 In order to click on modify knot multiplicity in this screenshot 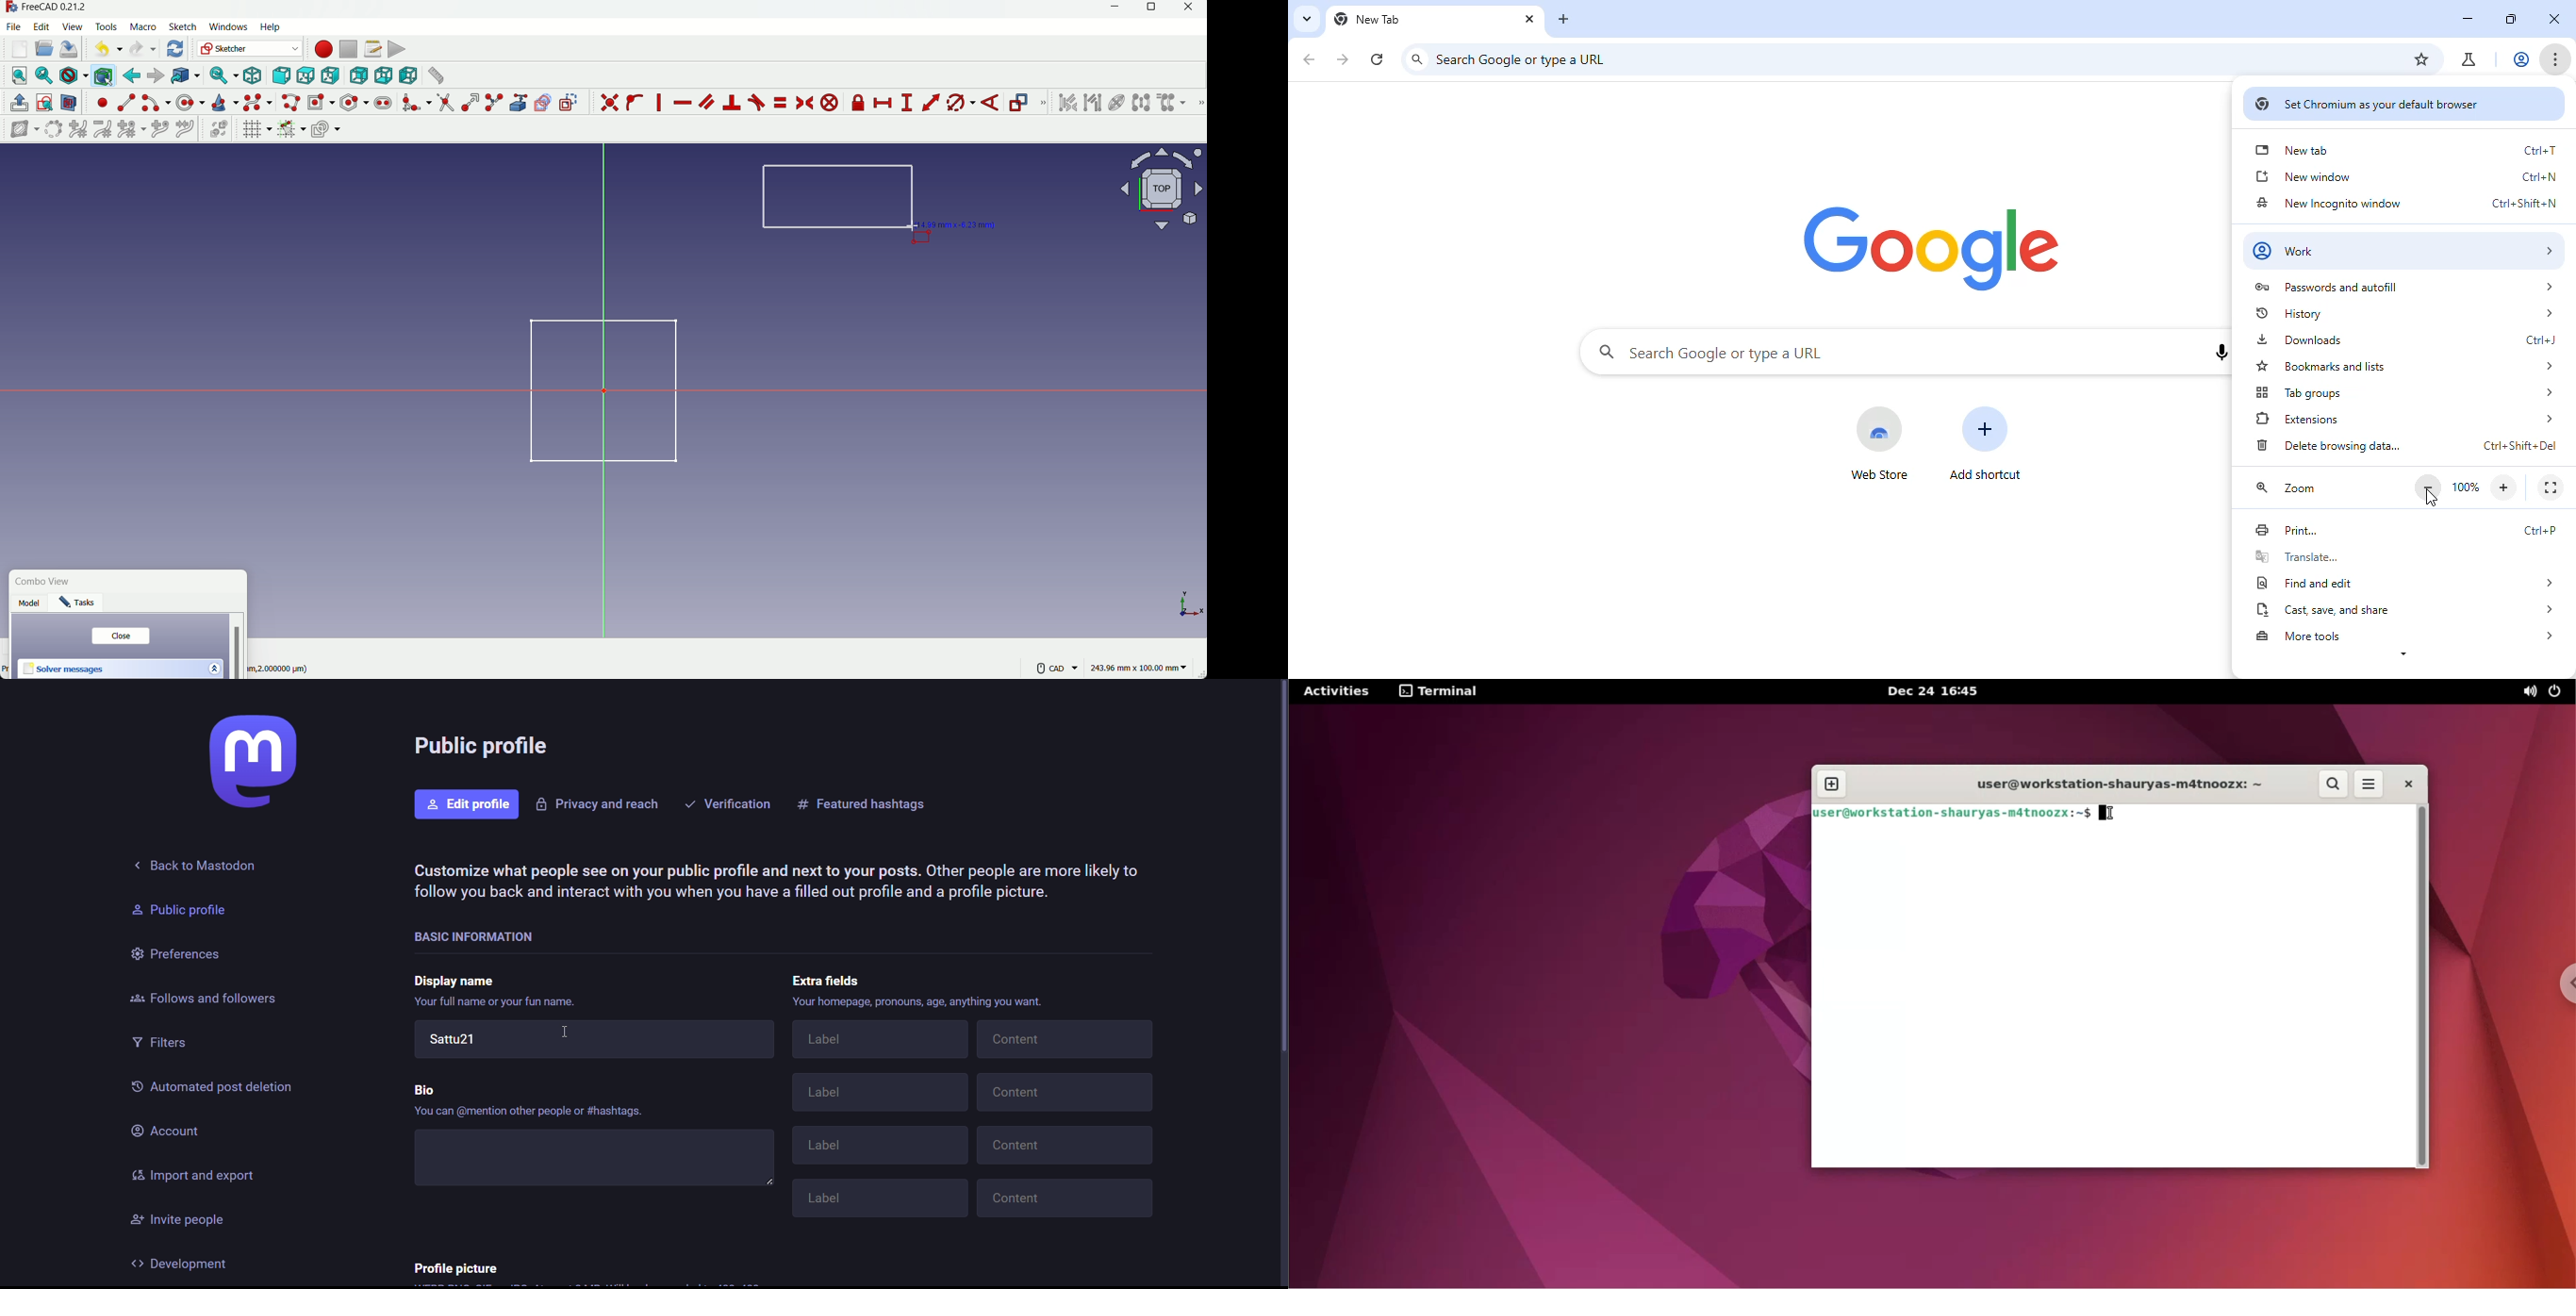, I will do `click(131, 128)`.